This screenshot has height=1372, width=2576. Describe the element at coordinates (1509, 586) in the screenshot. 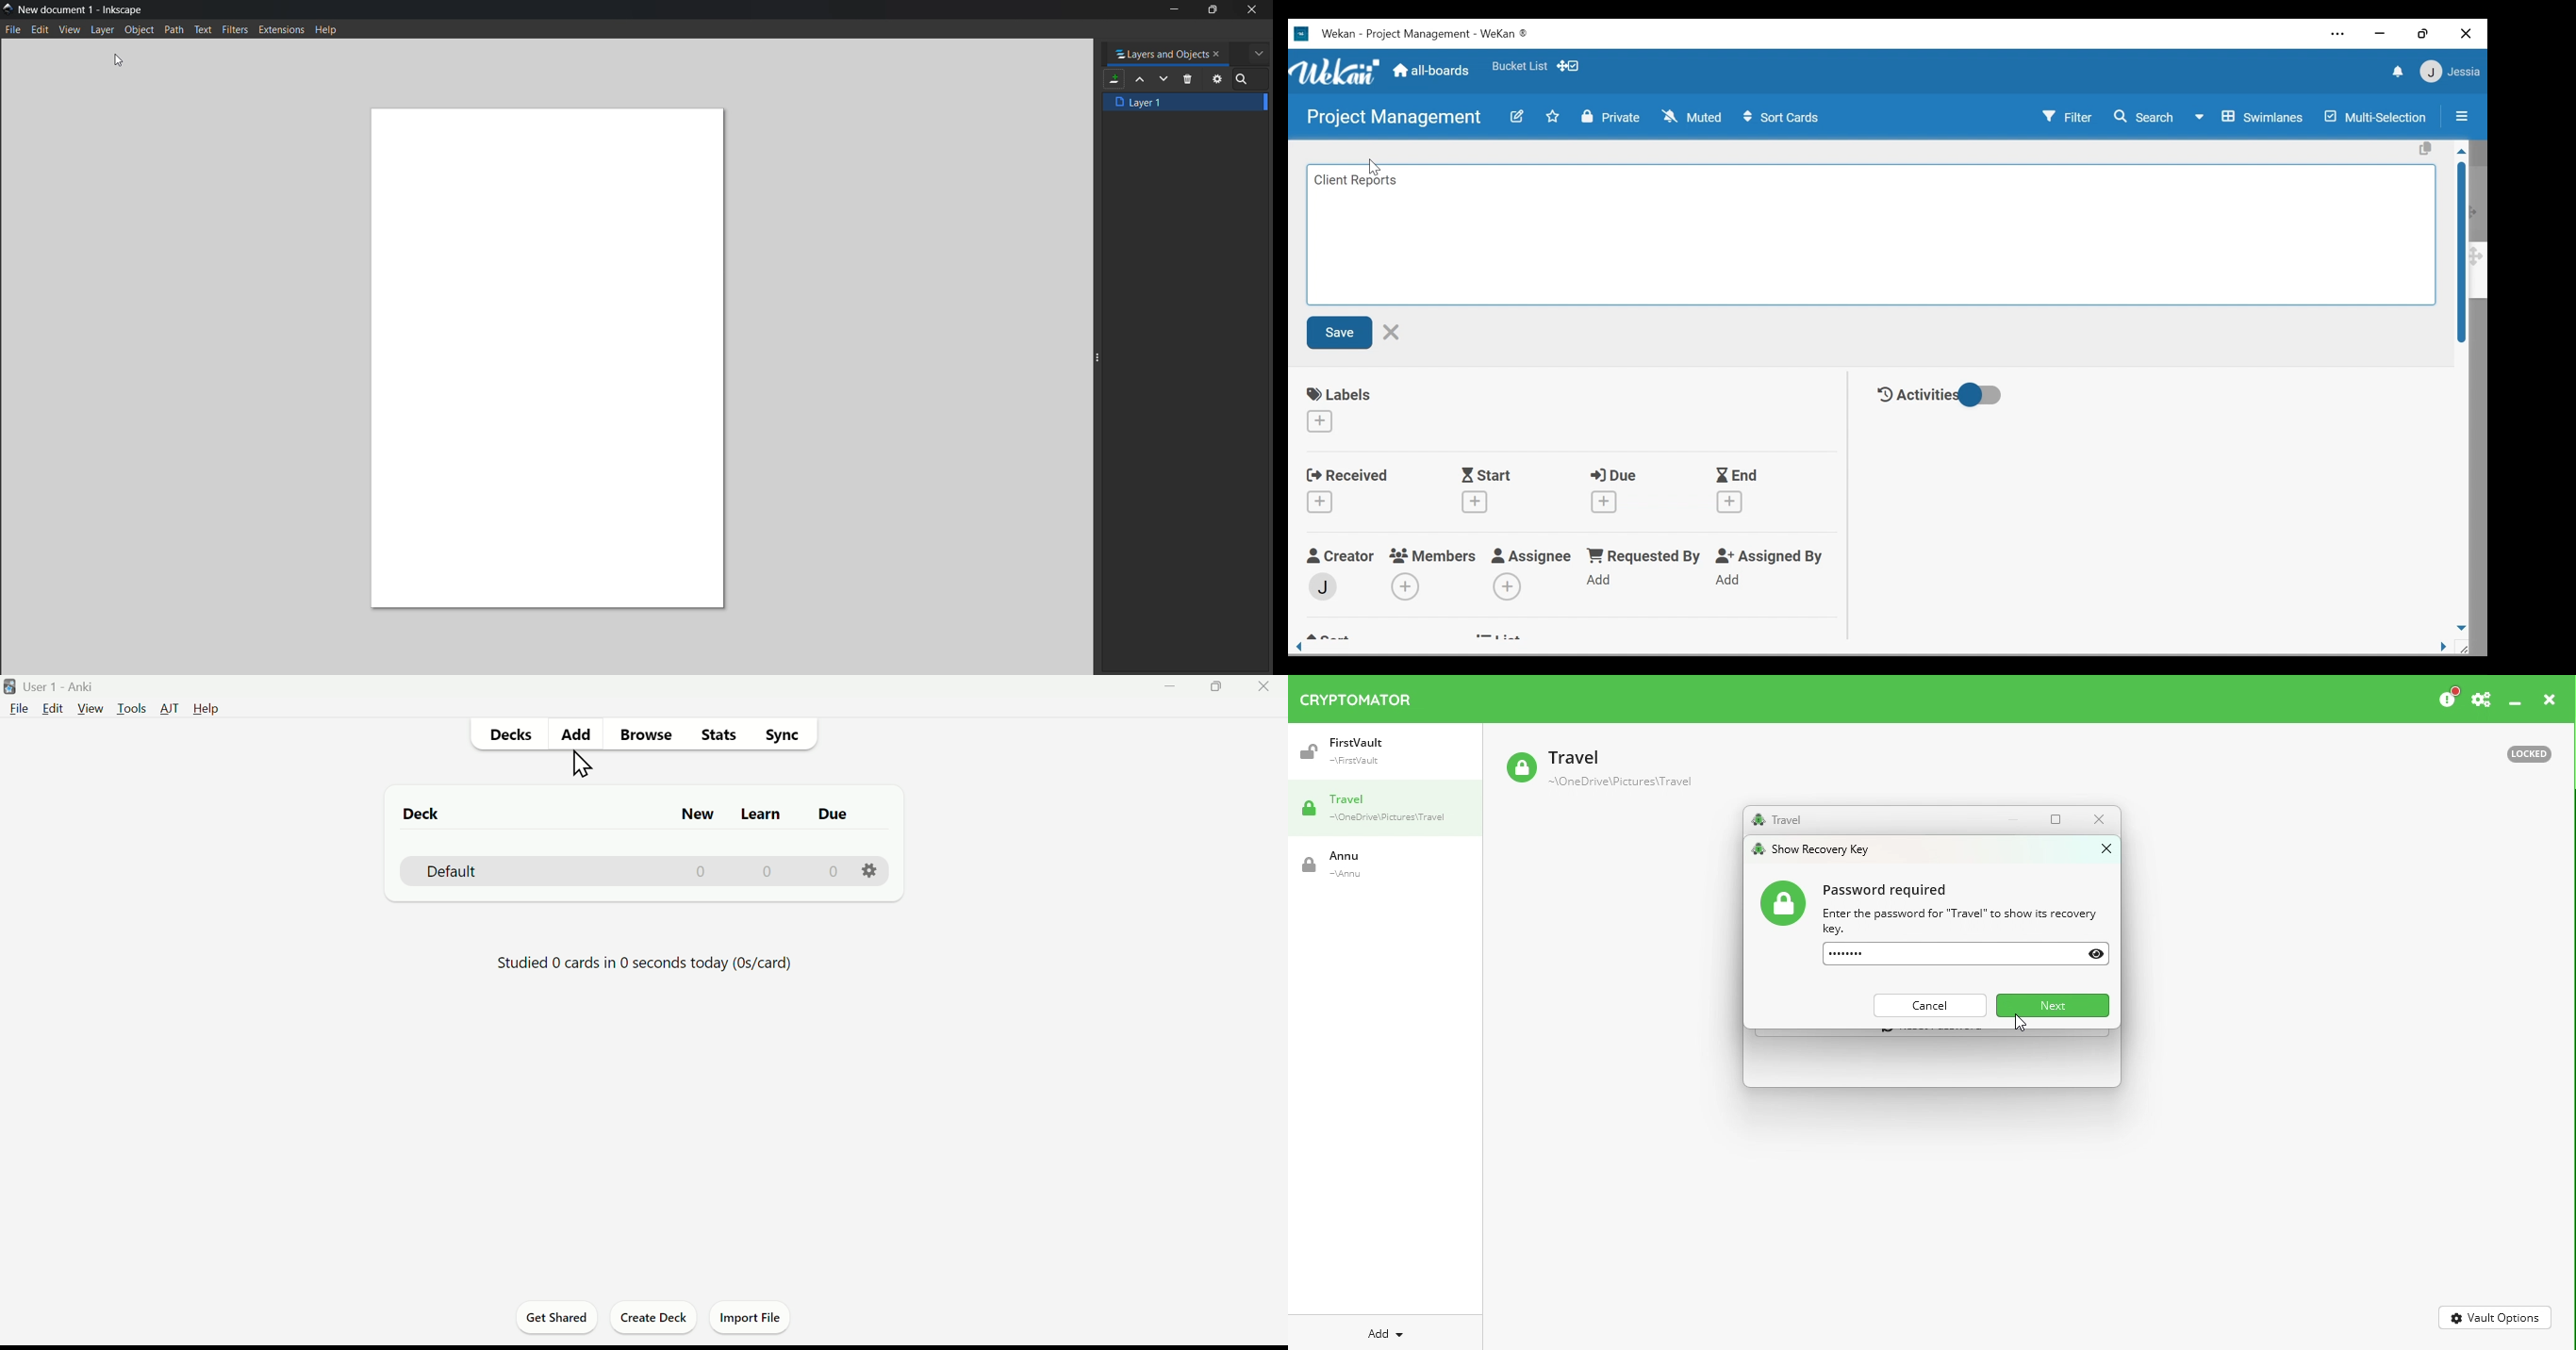

I see `Add Assignees` at that location.